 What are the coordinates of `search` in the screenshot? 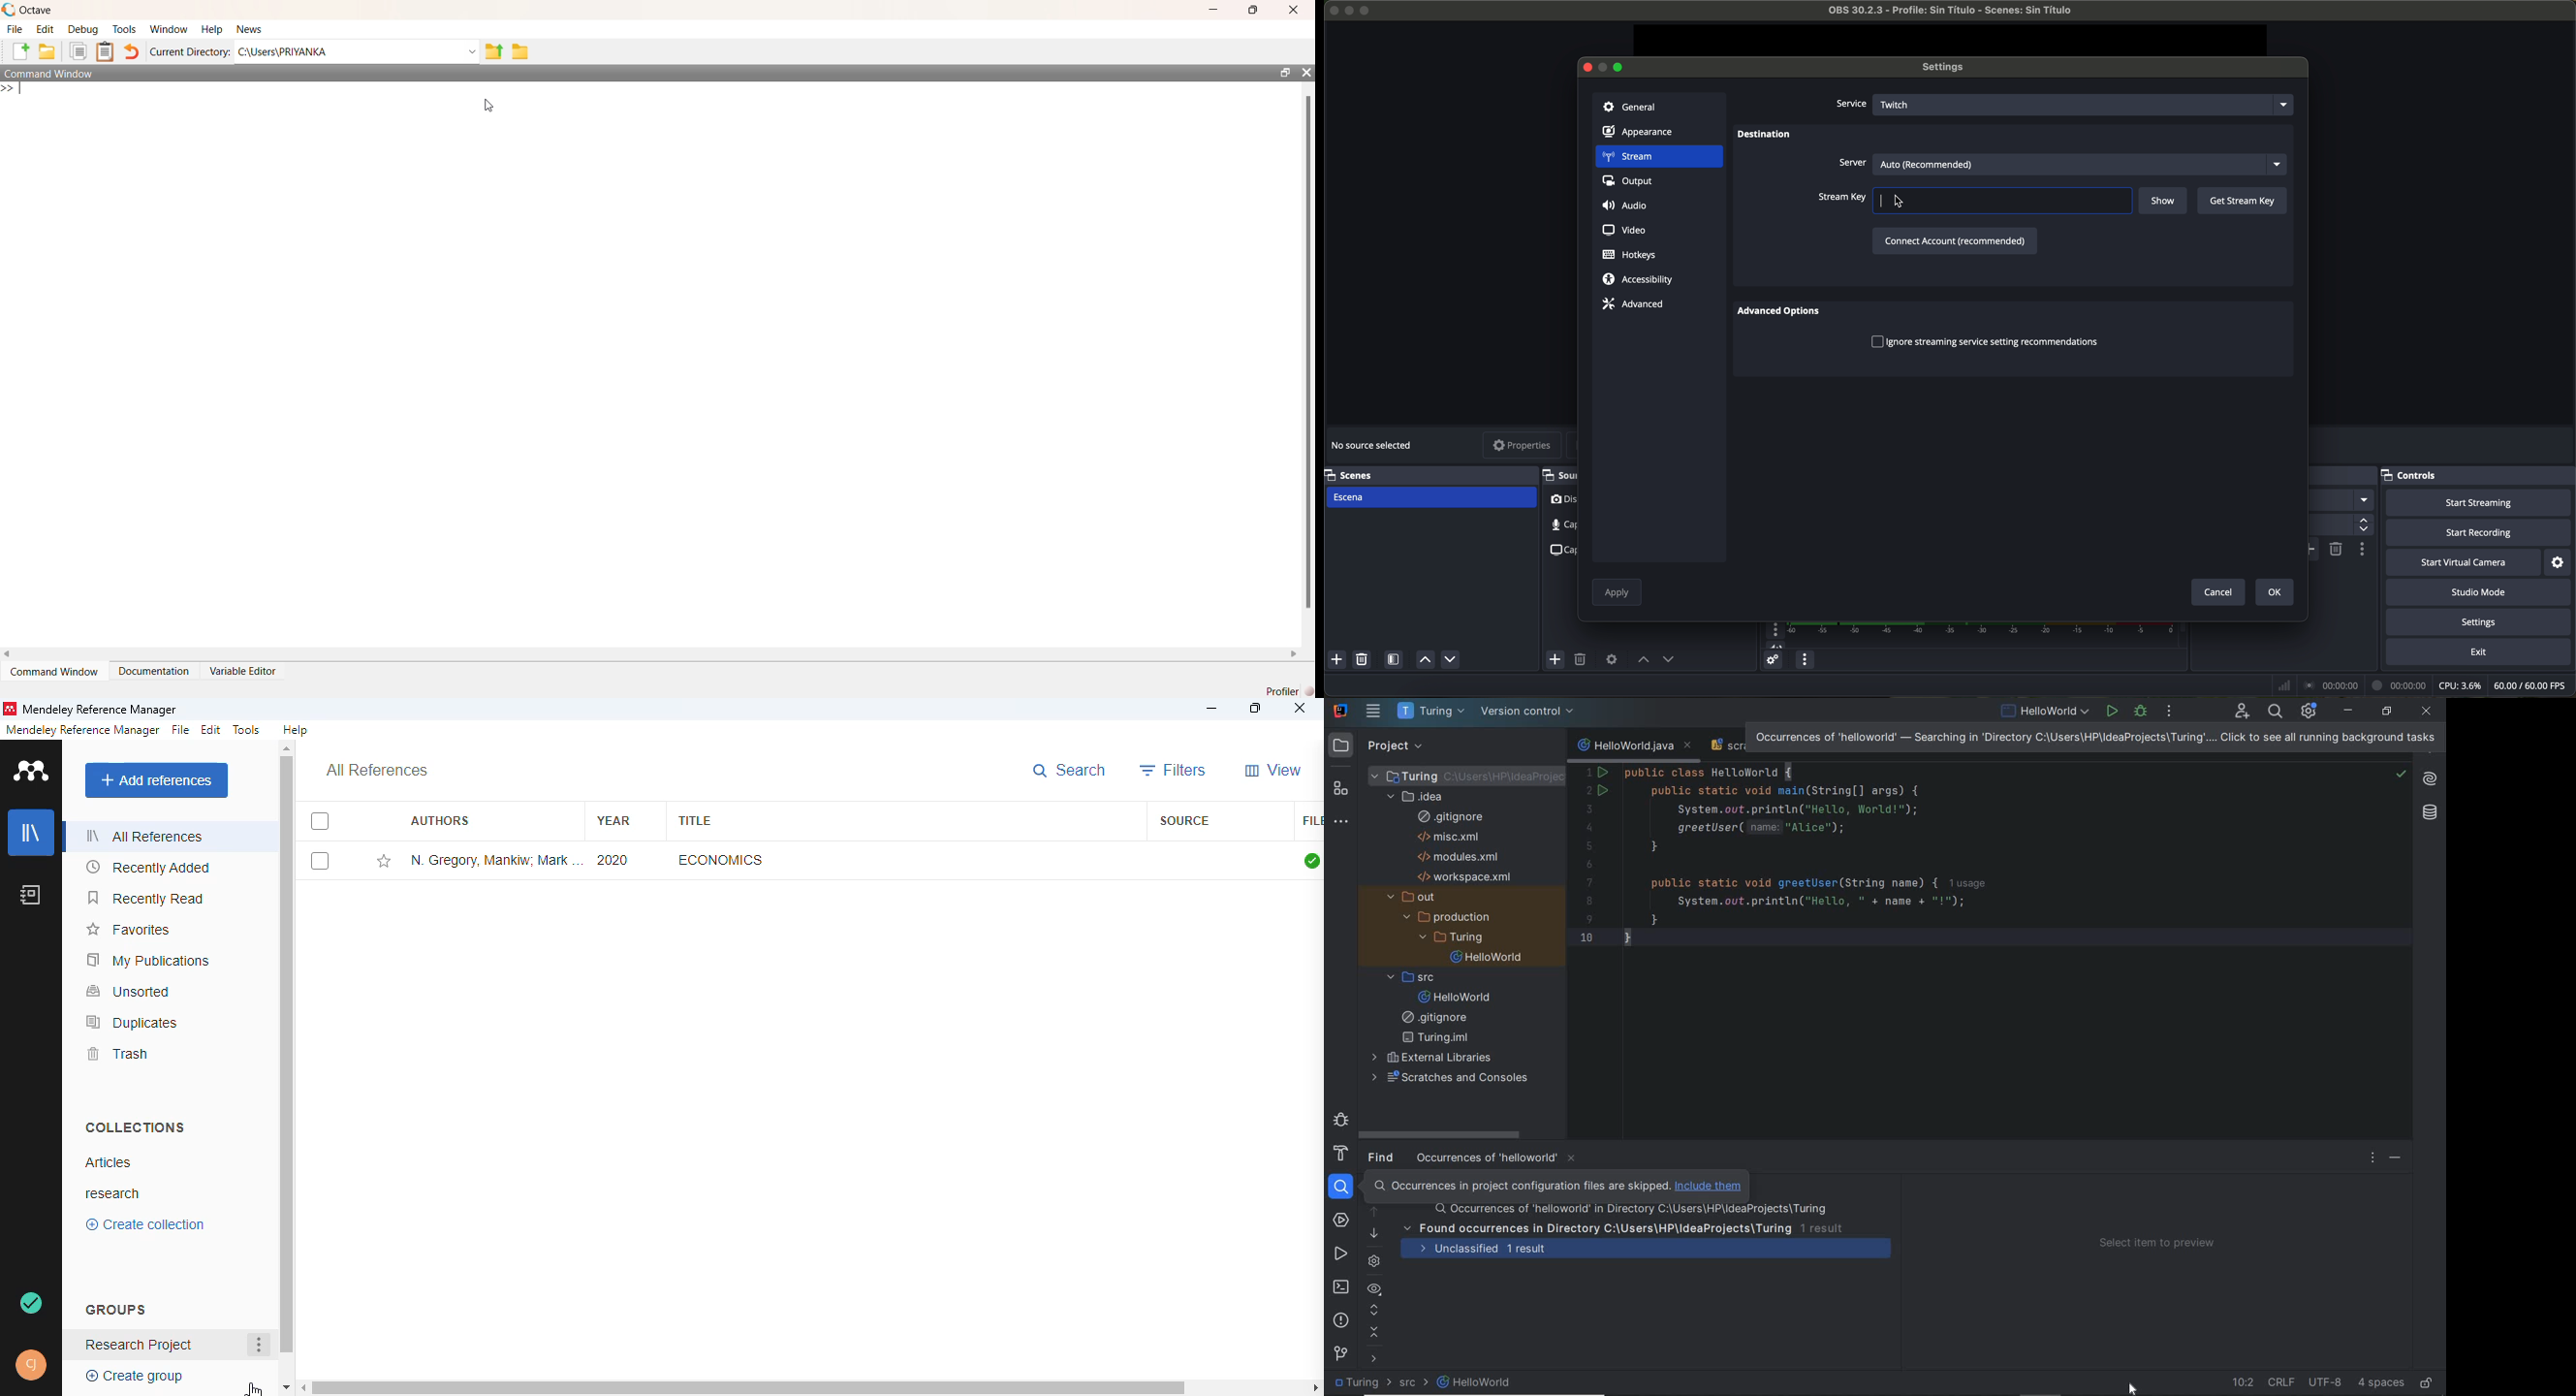 It's located at (1069, 771).